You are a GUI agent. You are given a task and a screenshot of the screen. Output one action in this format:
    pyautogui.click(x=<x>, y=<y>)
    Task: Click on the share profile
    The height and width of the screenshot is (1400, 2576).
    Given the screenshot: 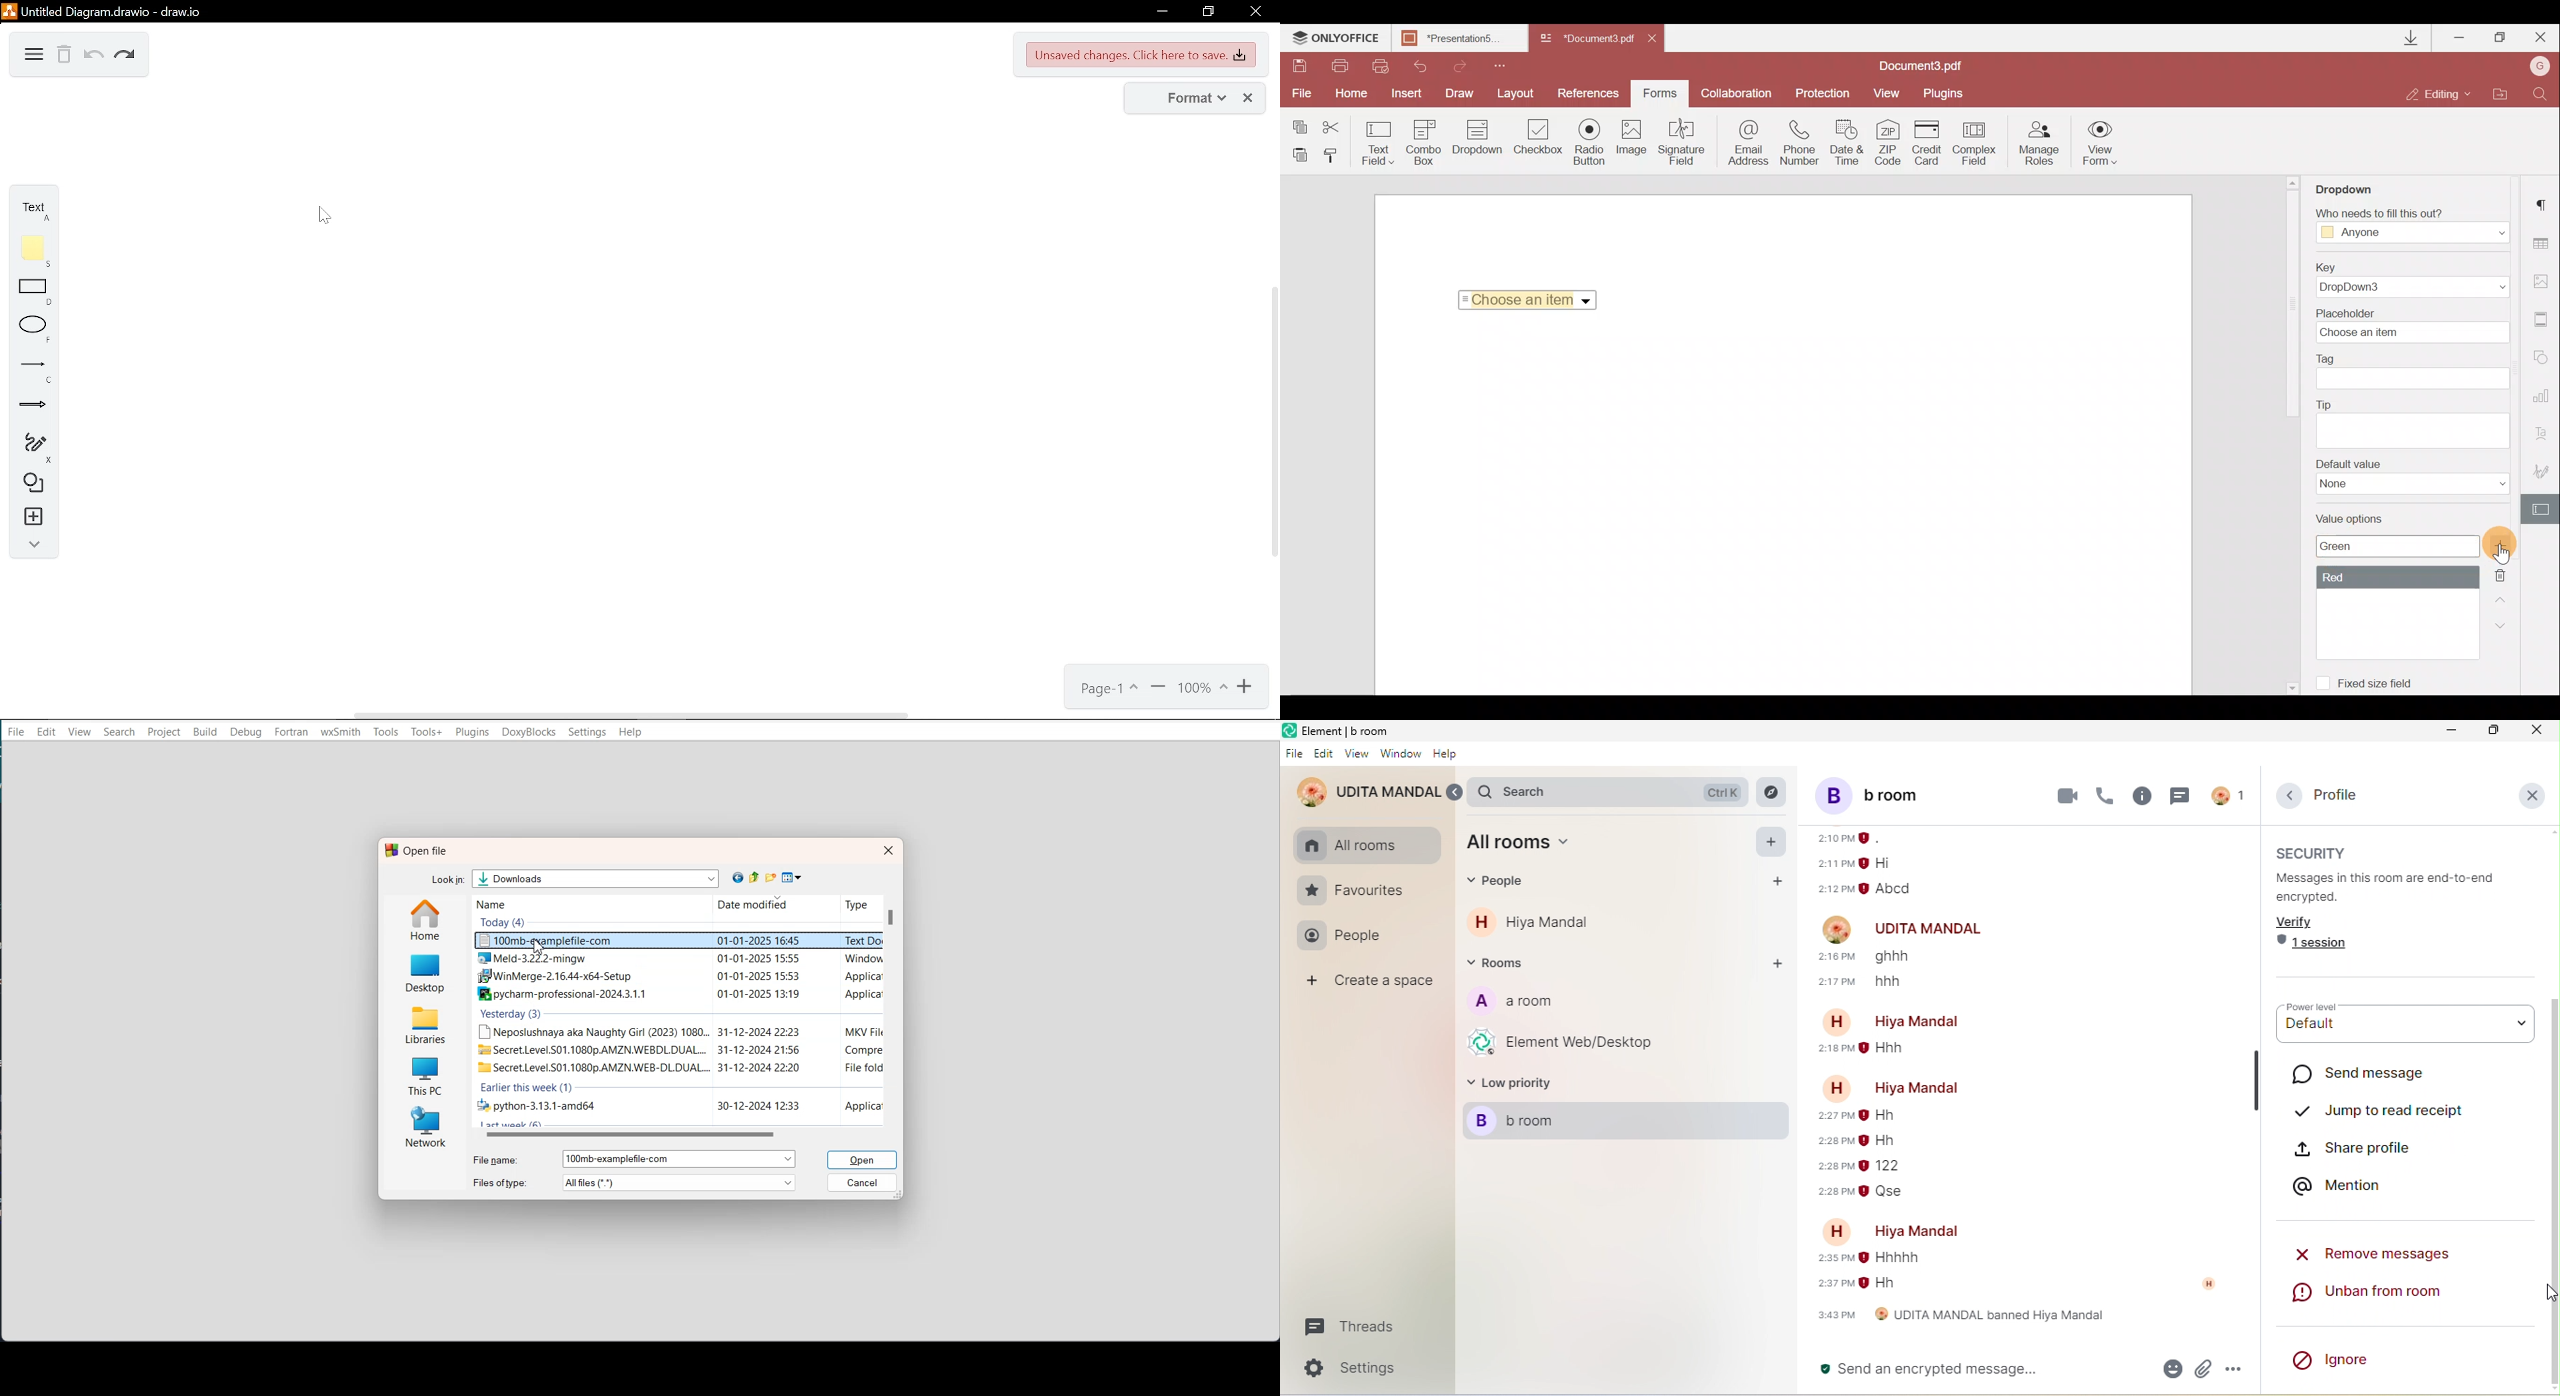 What is the action you would take?
    pyautogui.click(x=2375, y=1147)
    